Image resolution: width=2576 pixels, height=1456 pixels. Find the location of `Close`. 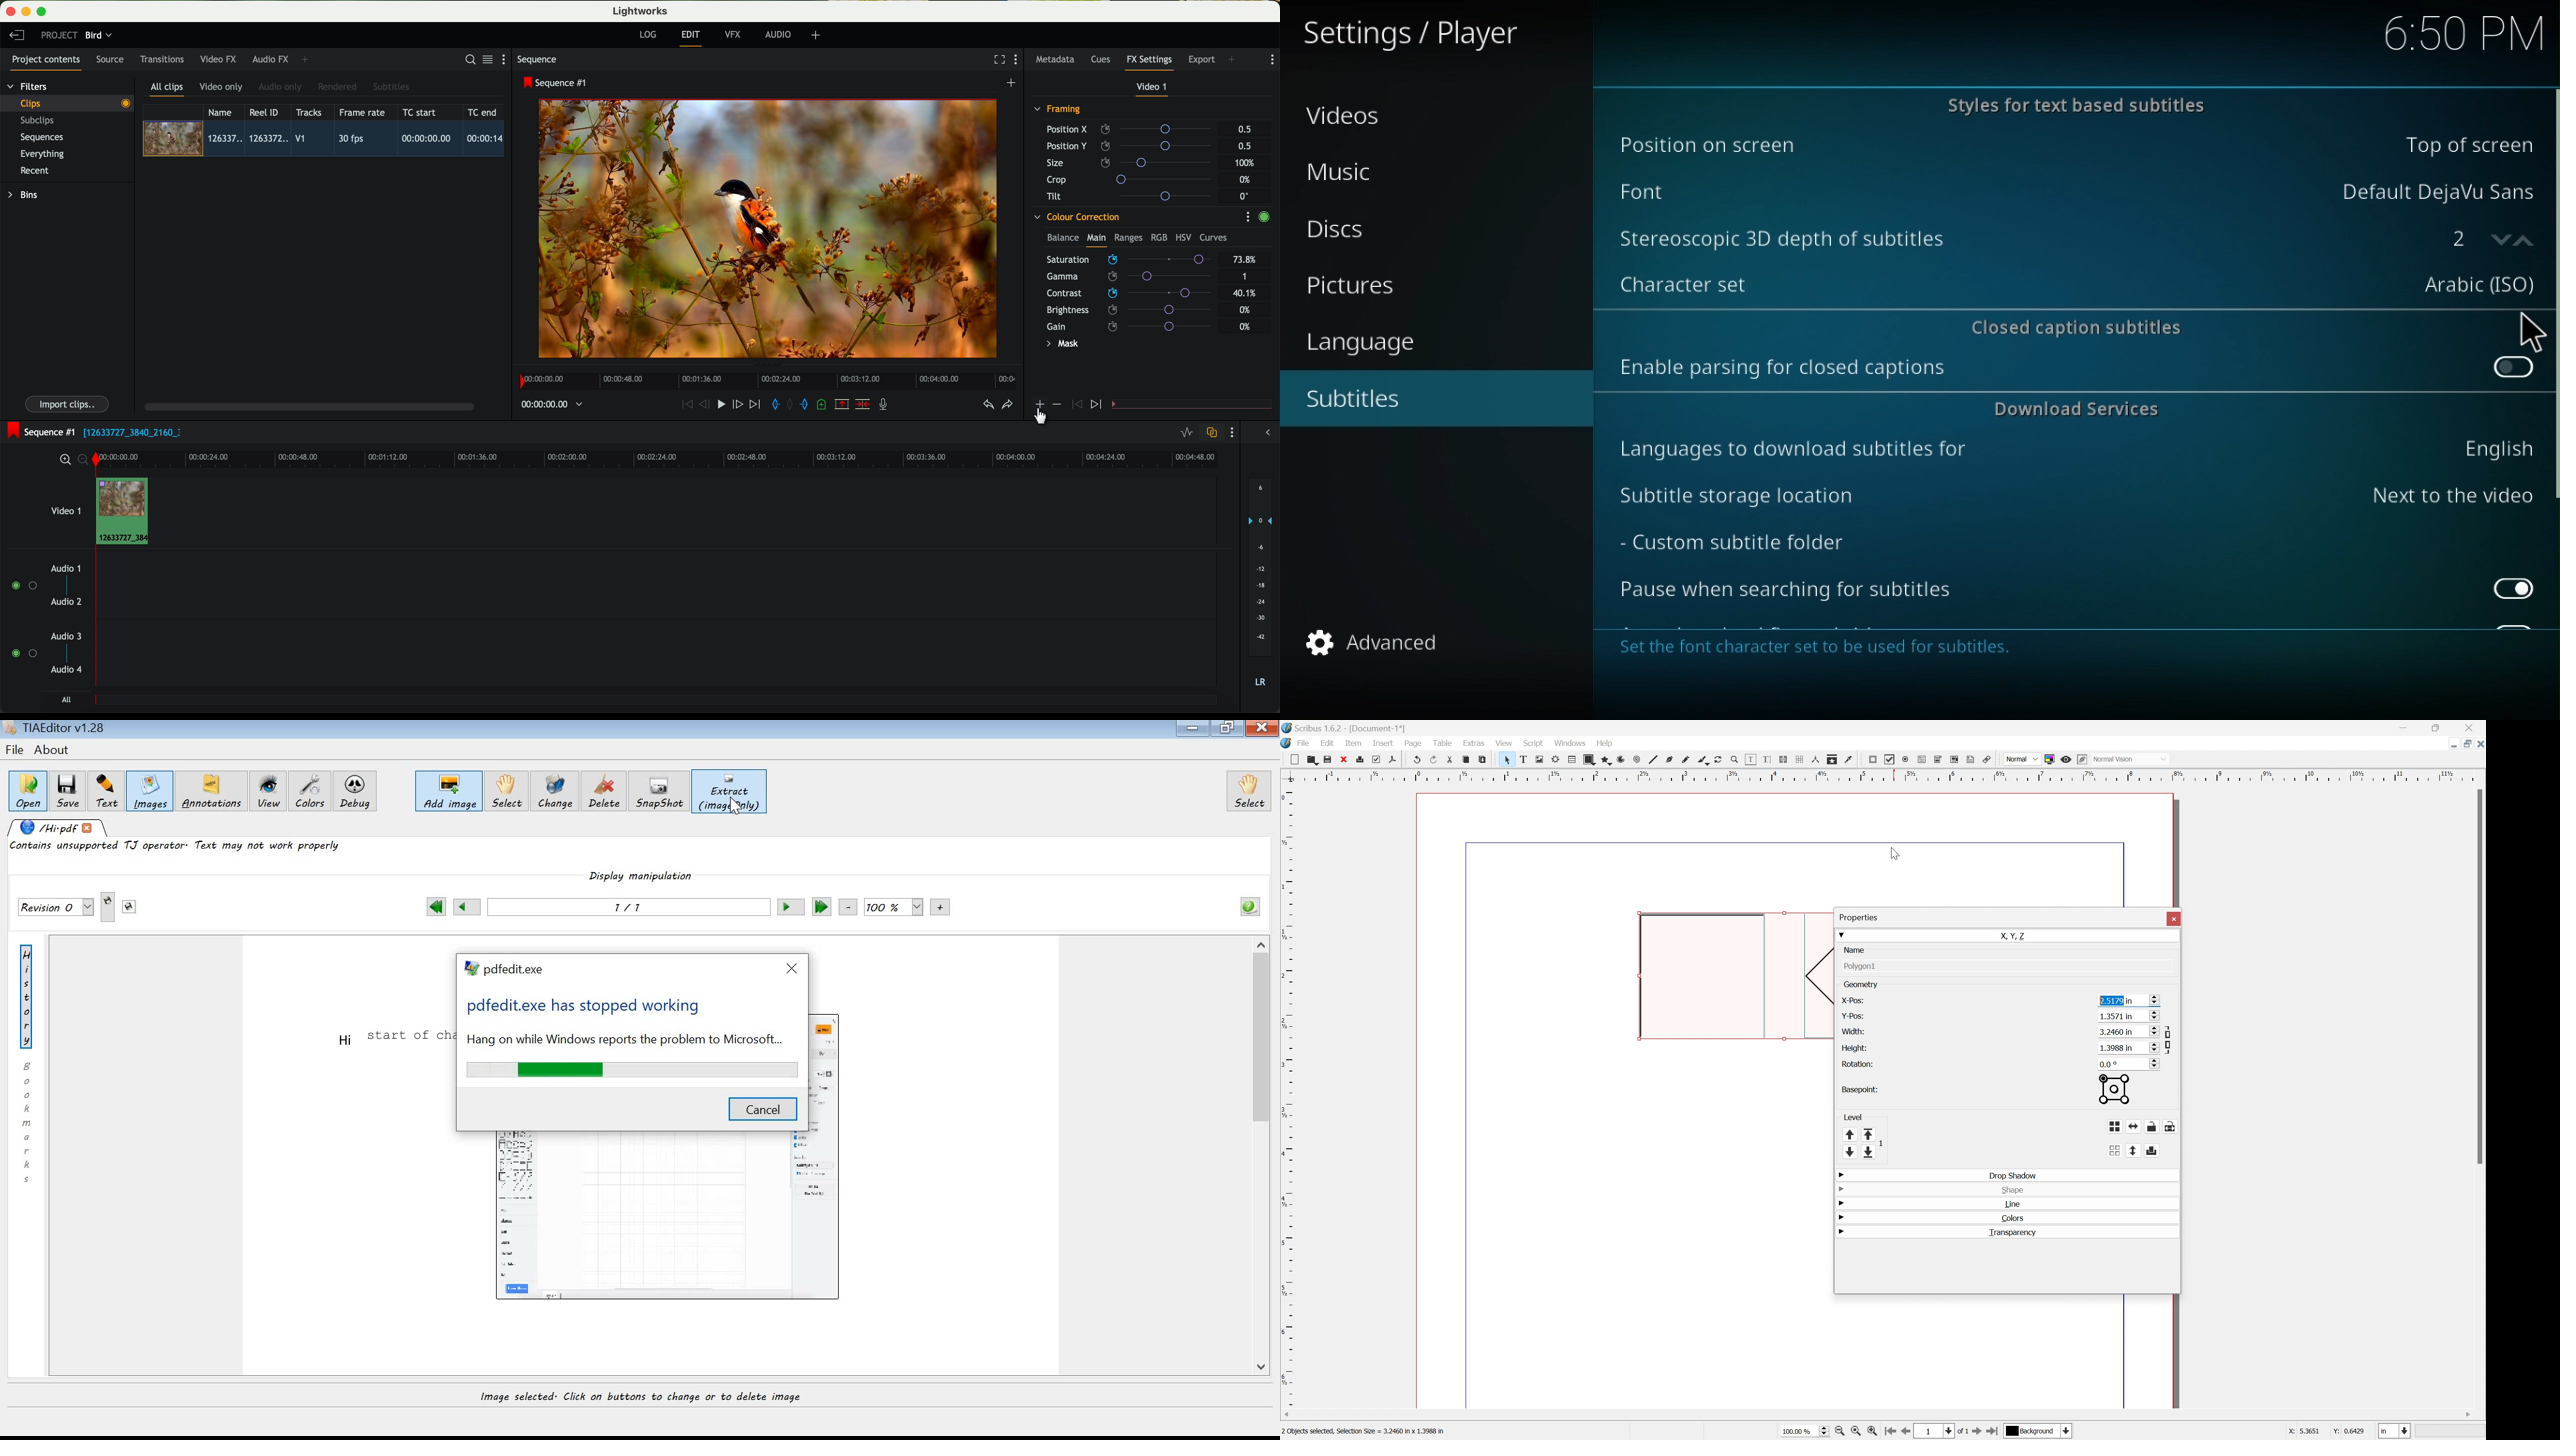

Close is located at coordinates (2473, 727).